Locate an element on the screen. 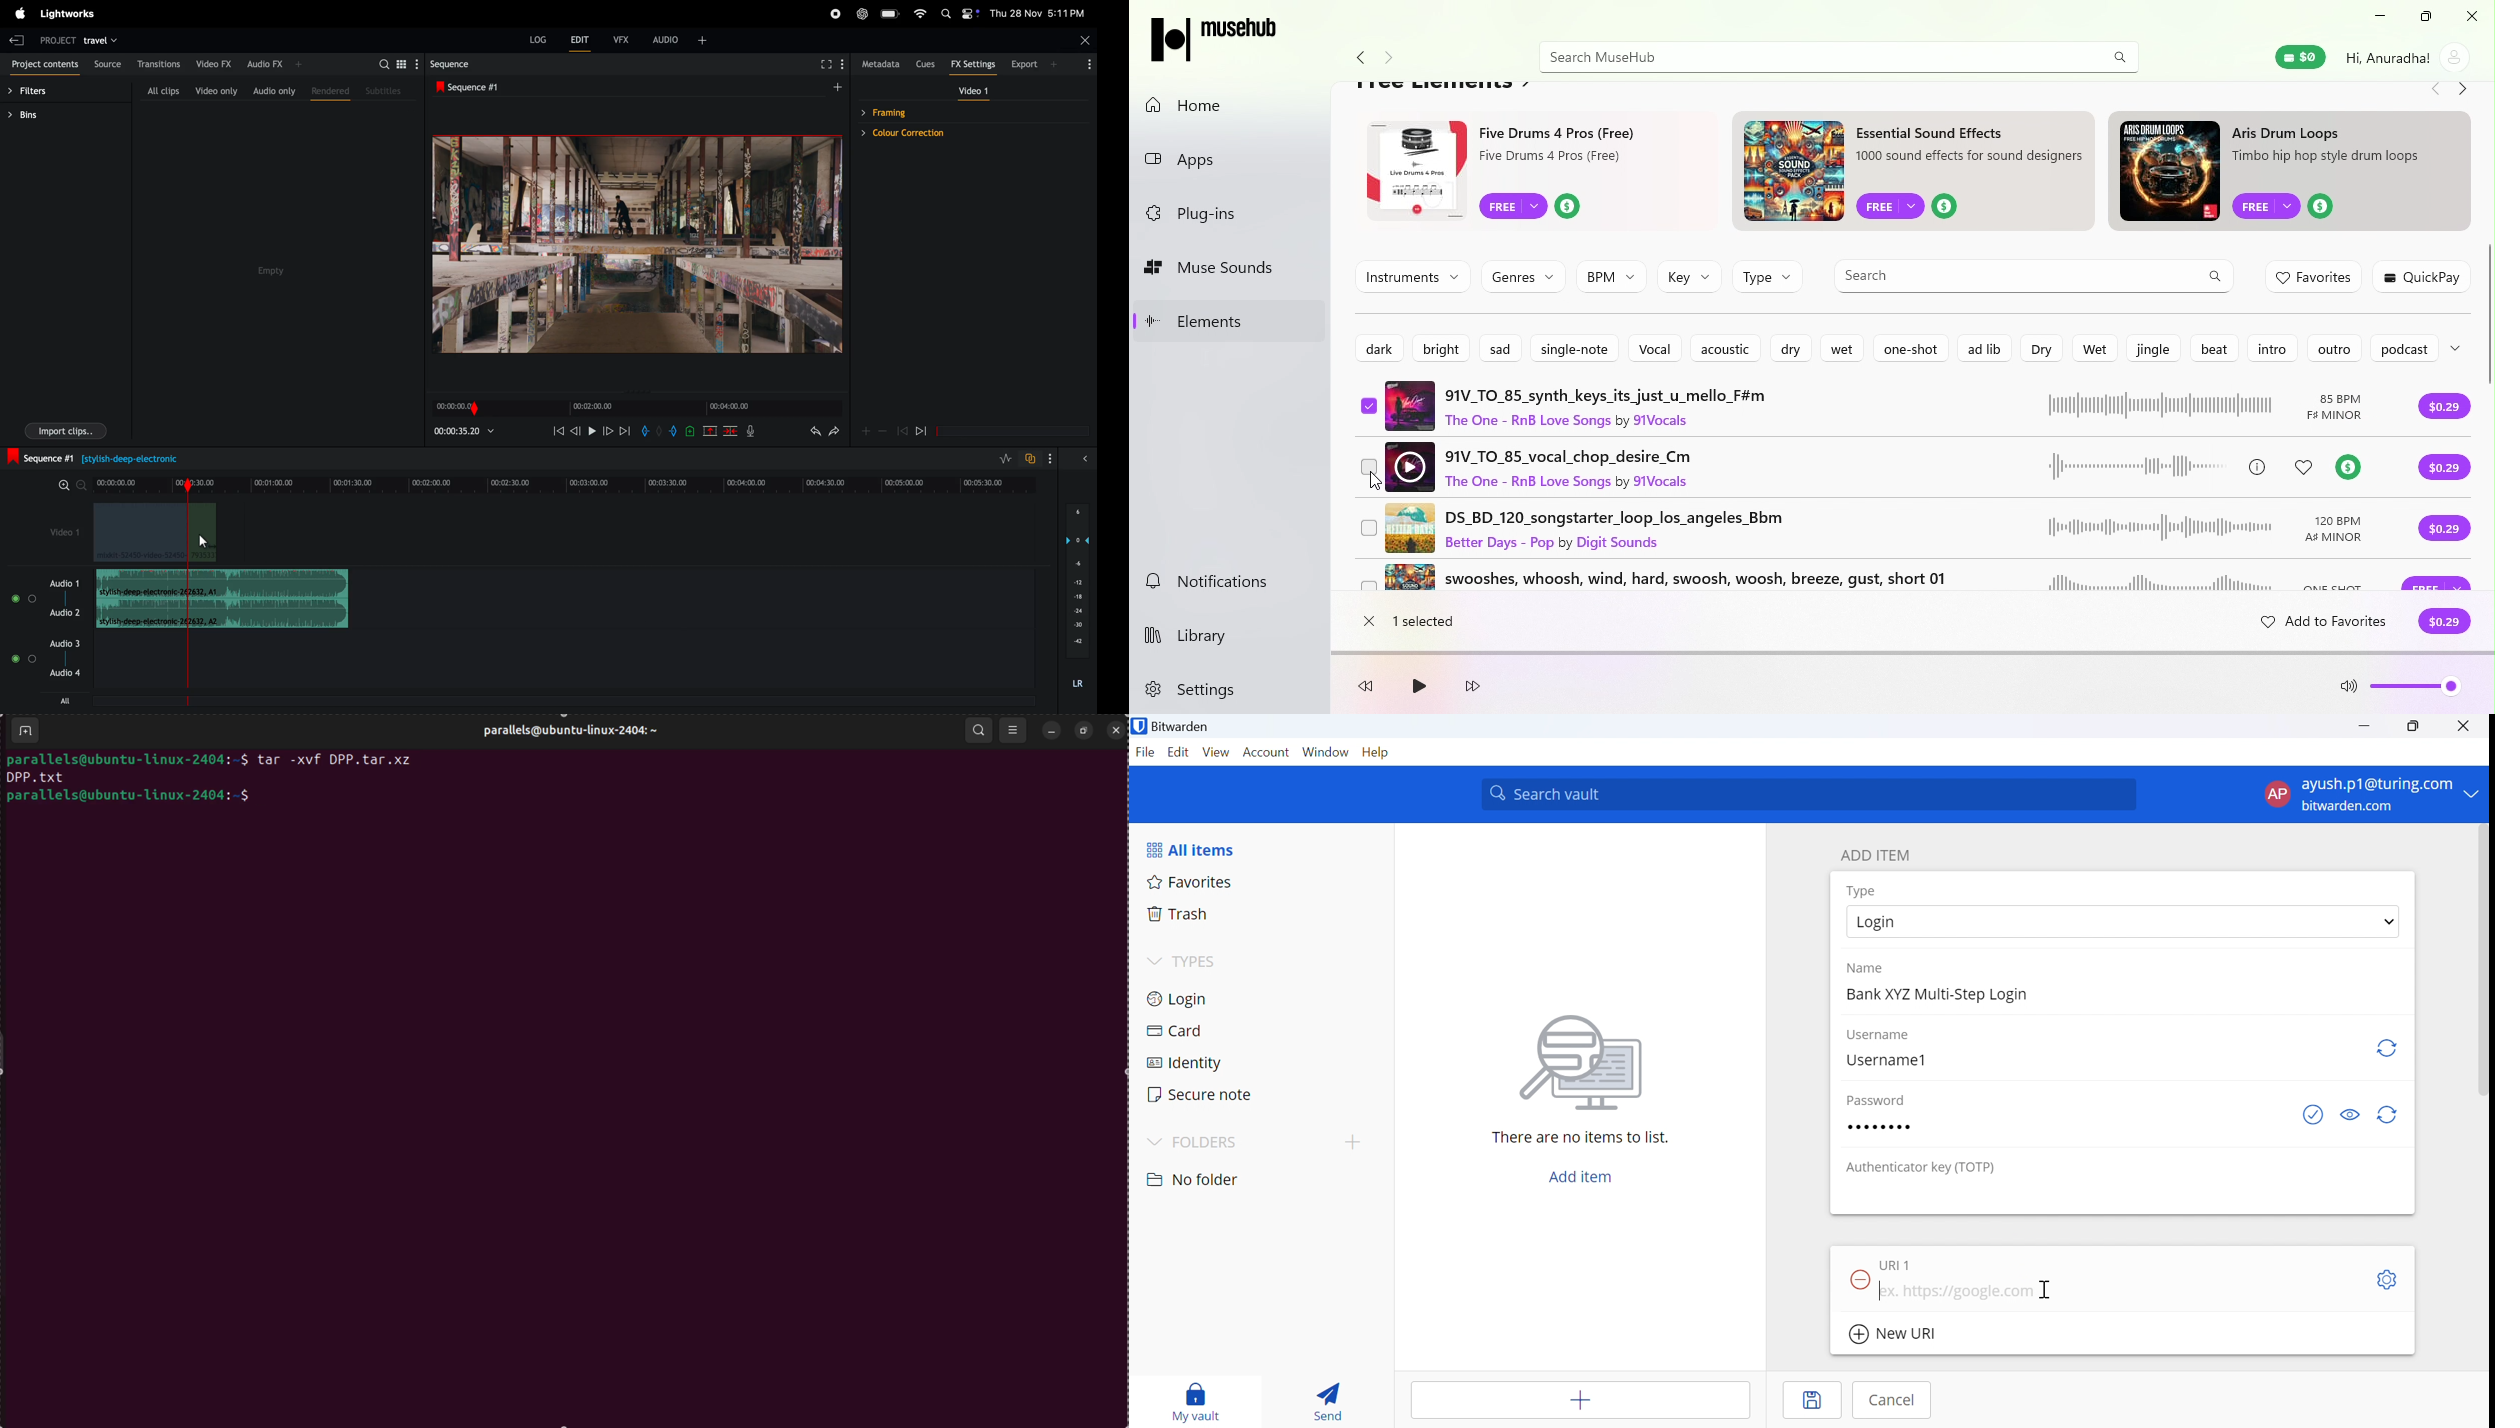 The image size is (2520, 1428). 91V_TO_85_synth_keys_its_just_u_mello_f#m is located at coordinates (1883, 404).